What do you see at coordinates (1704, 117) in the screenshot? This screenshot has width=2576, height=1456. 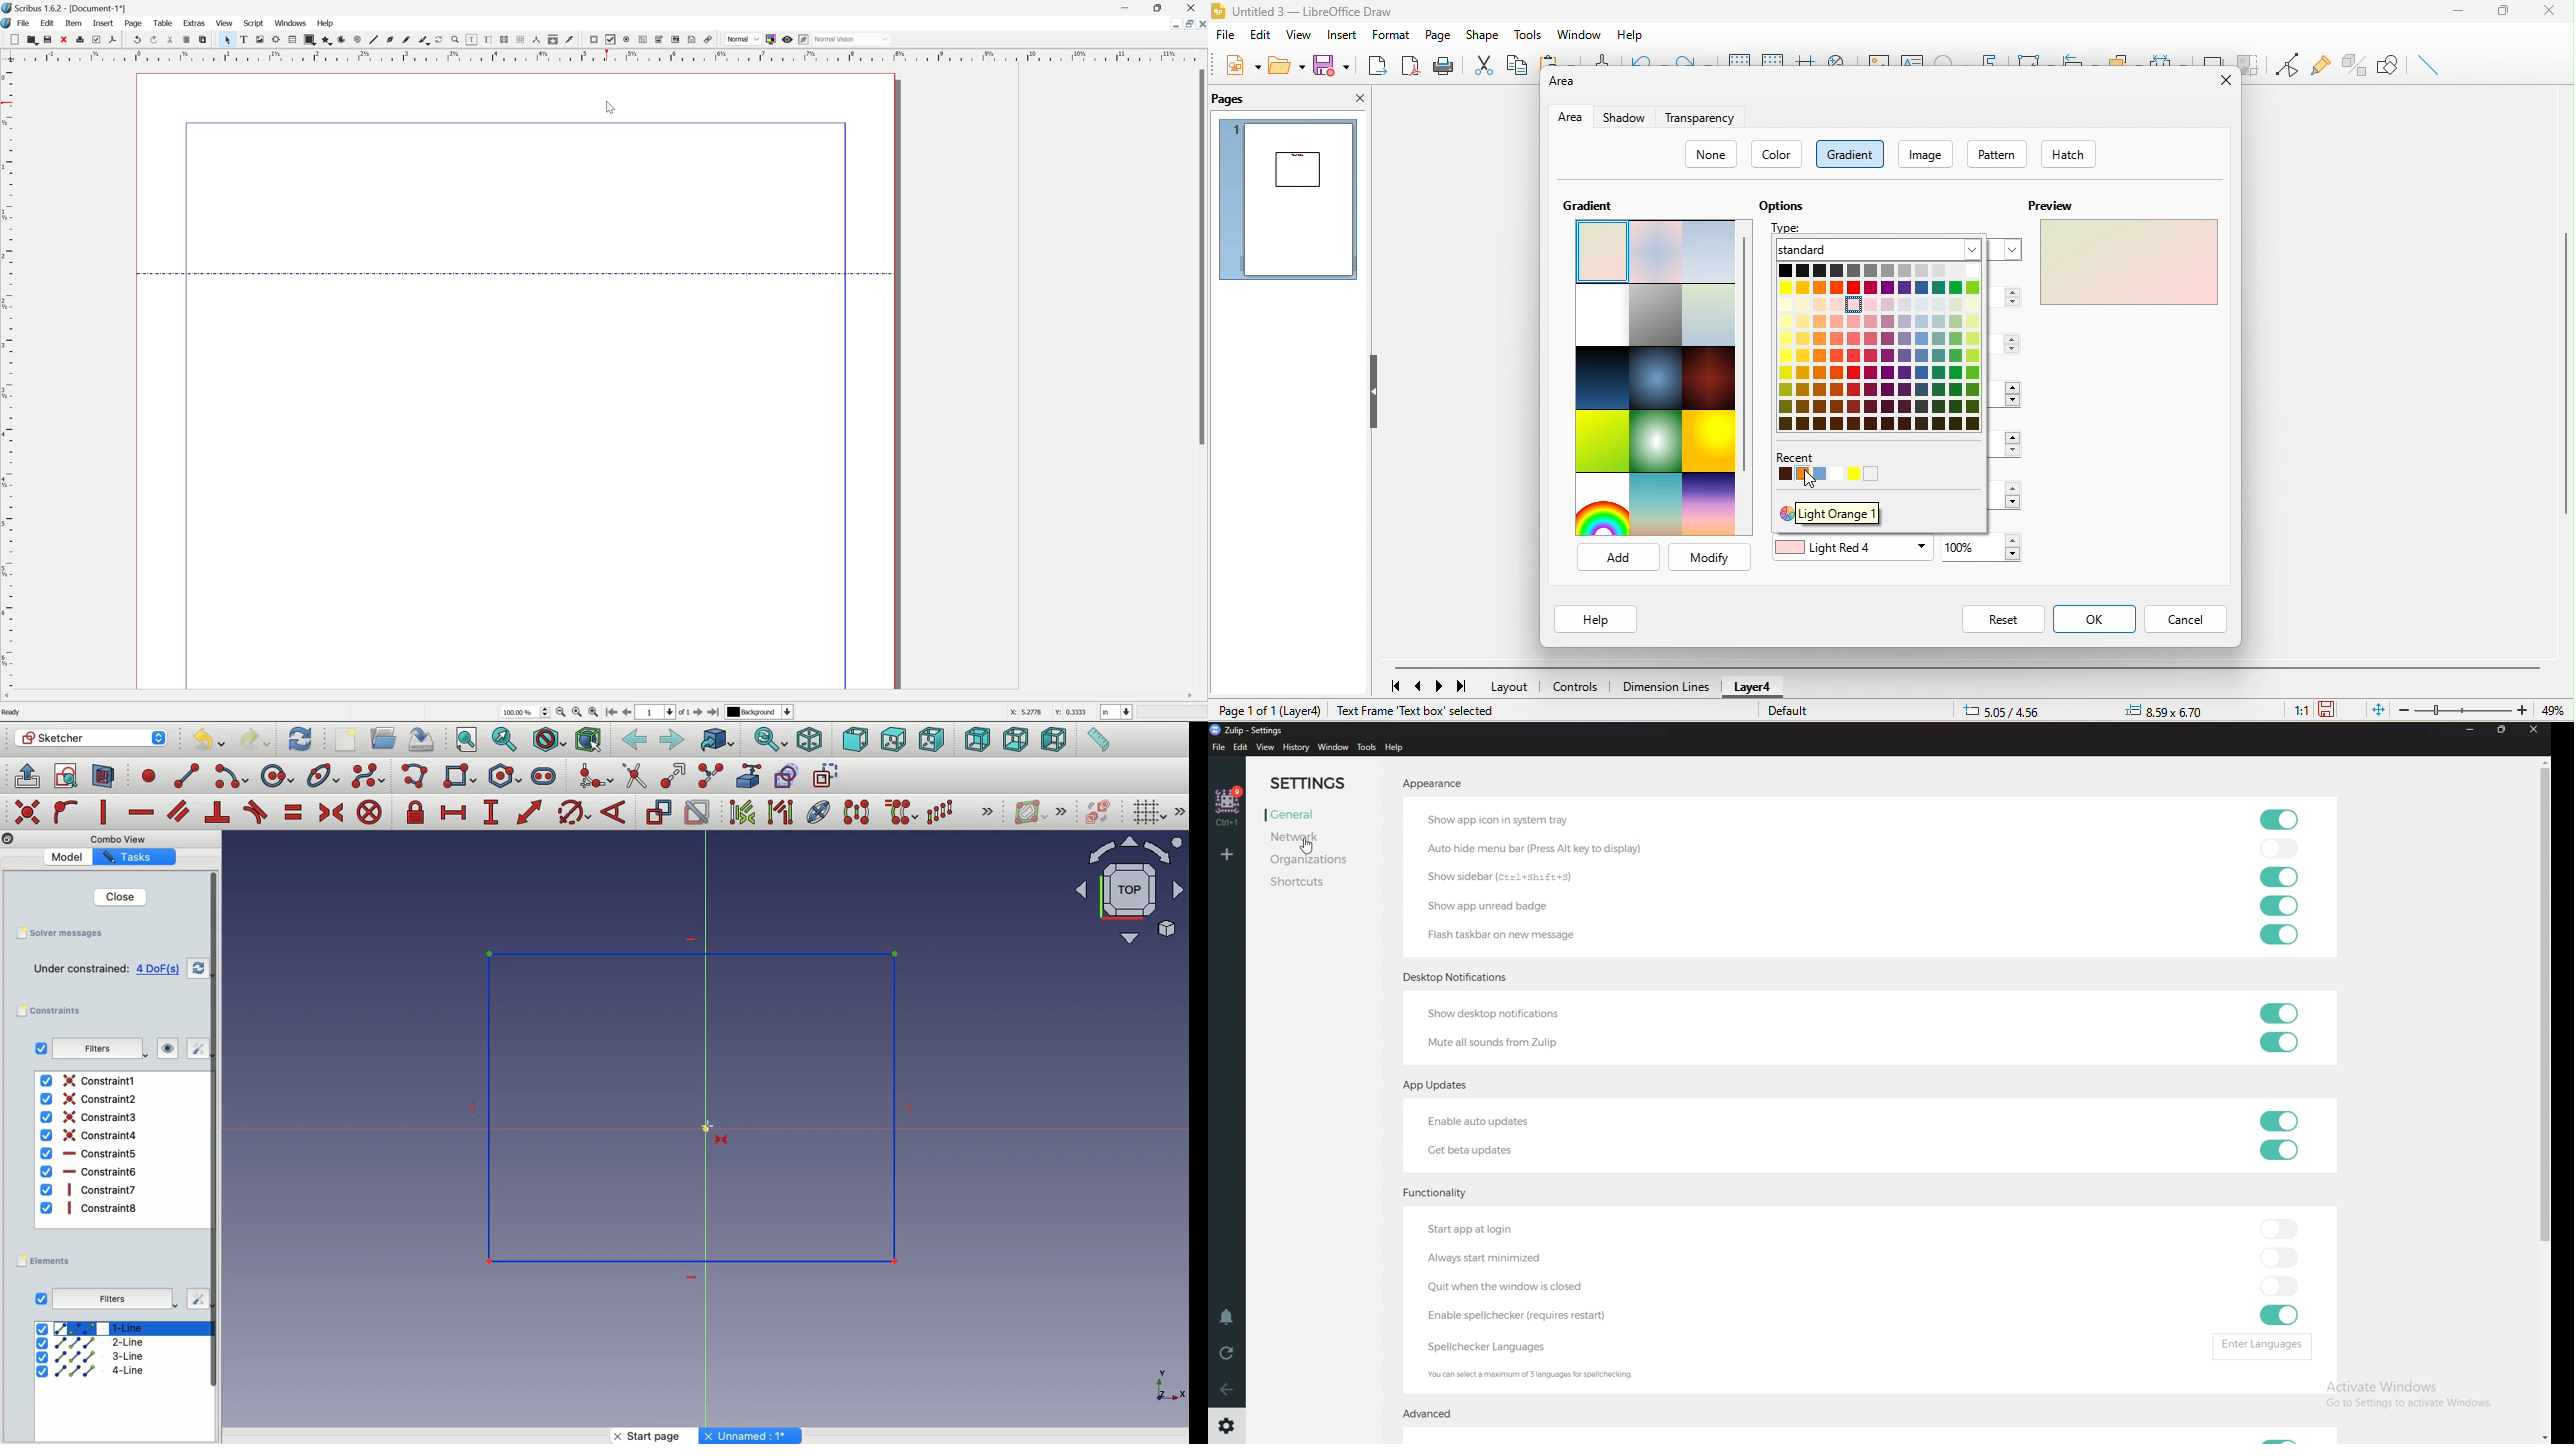 I see `transparency` at bounding box center [1704, 117].